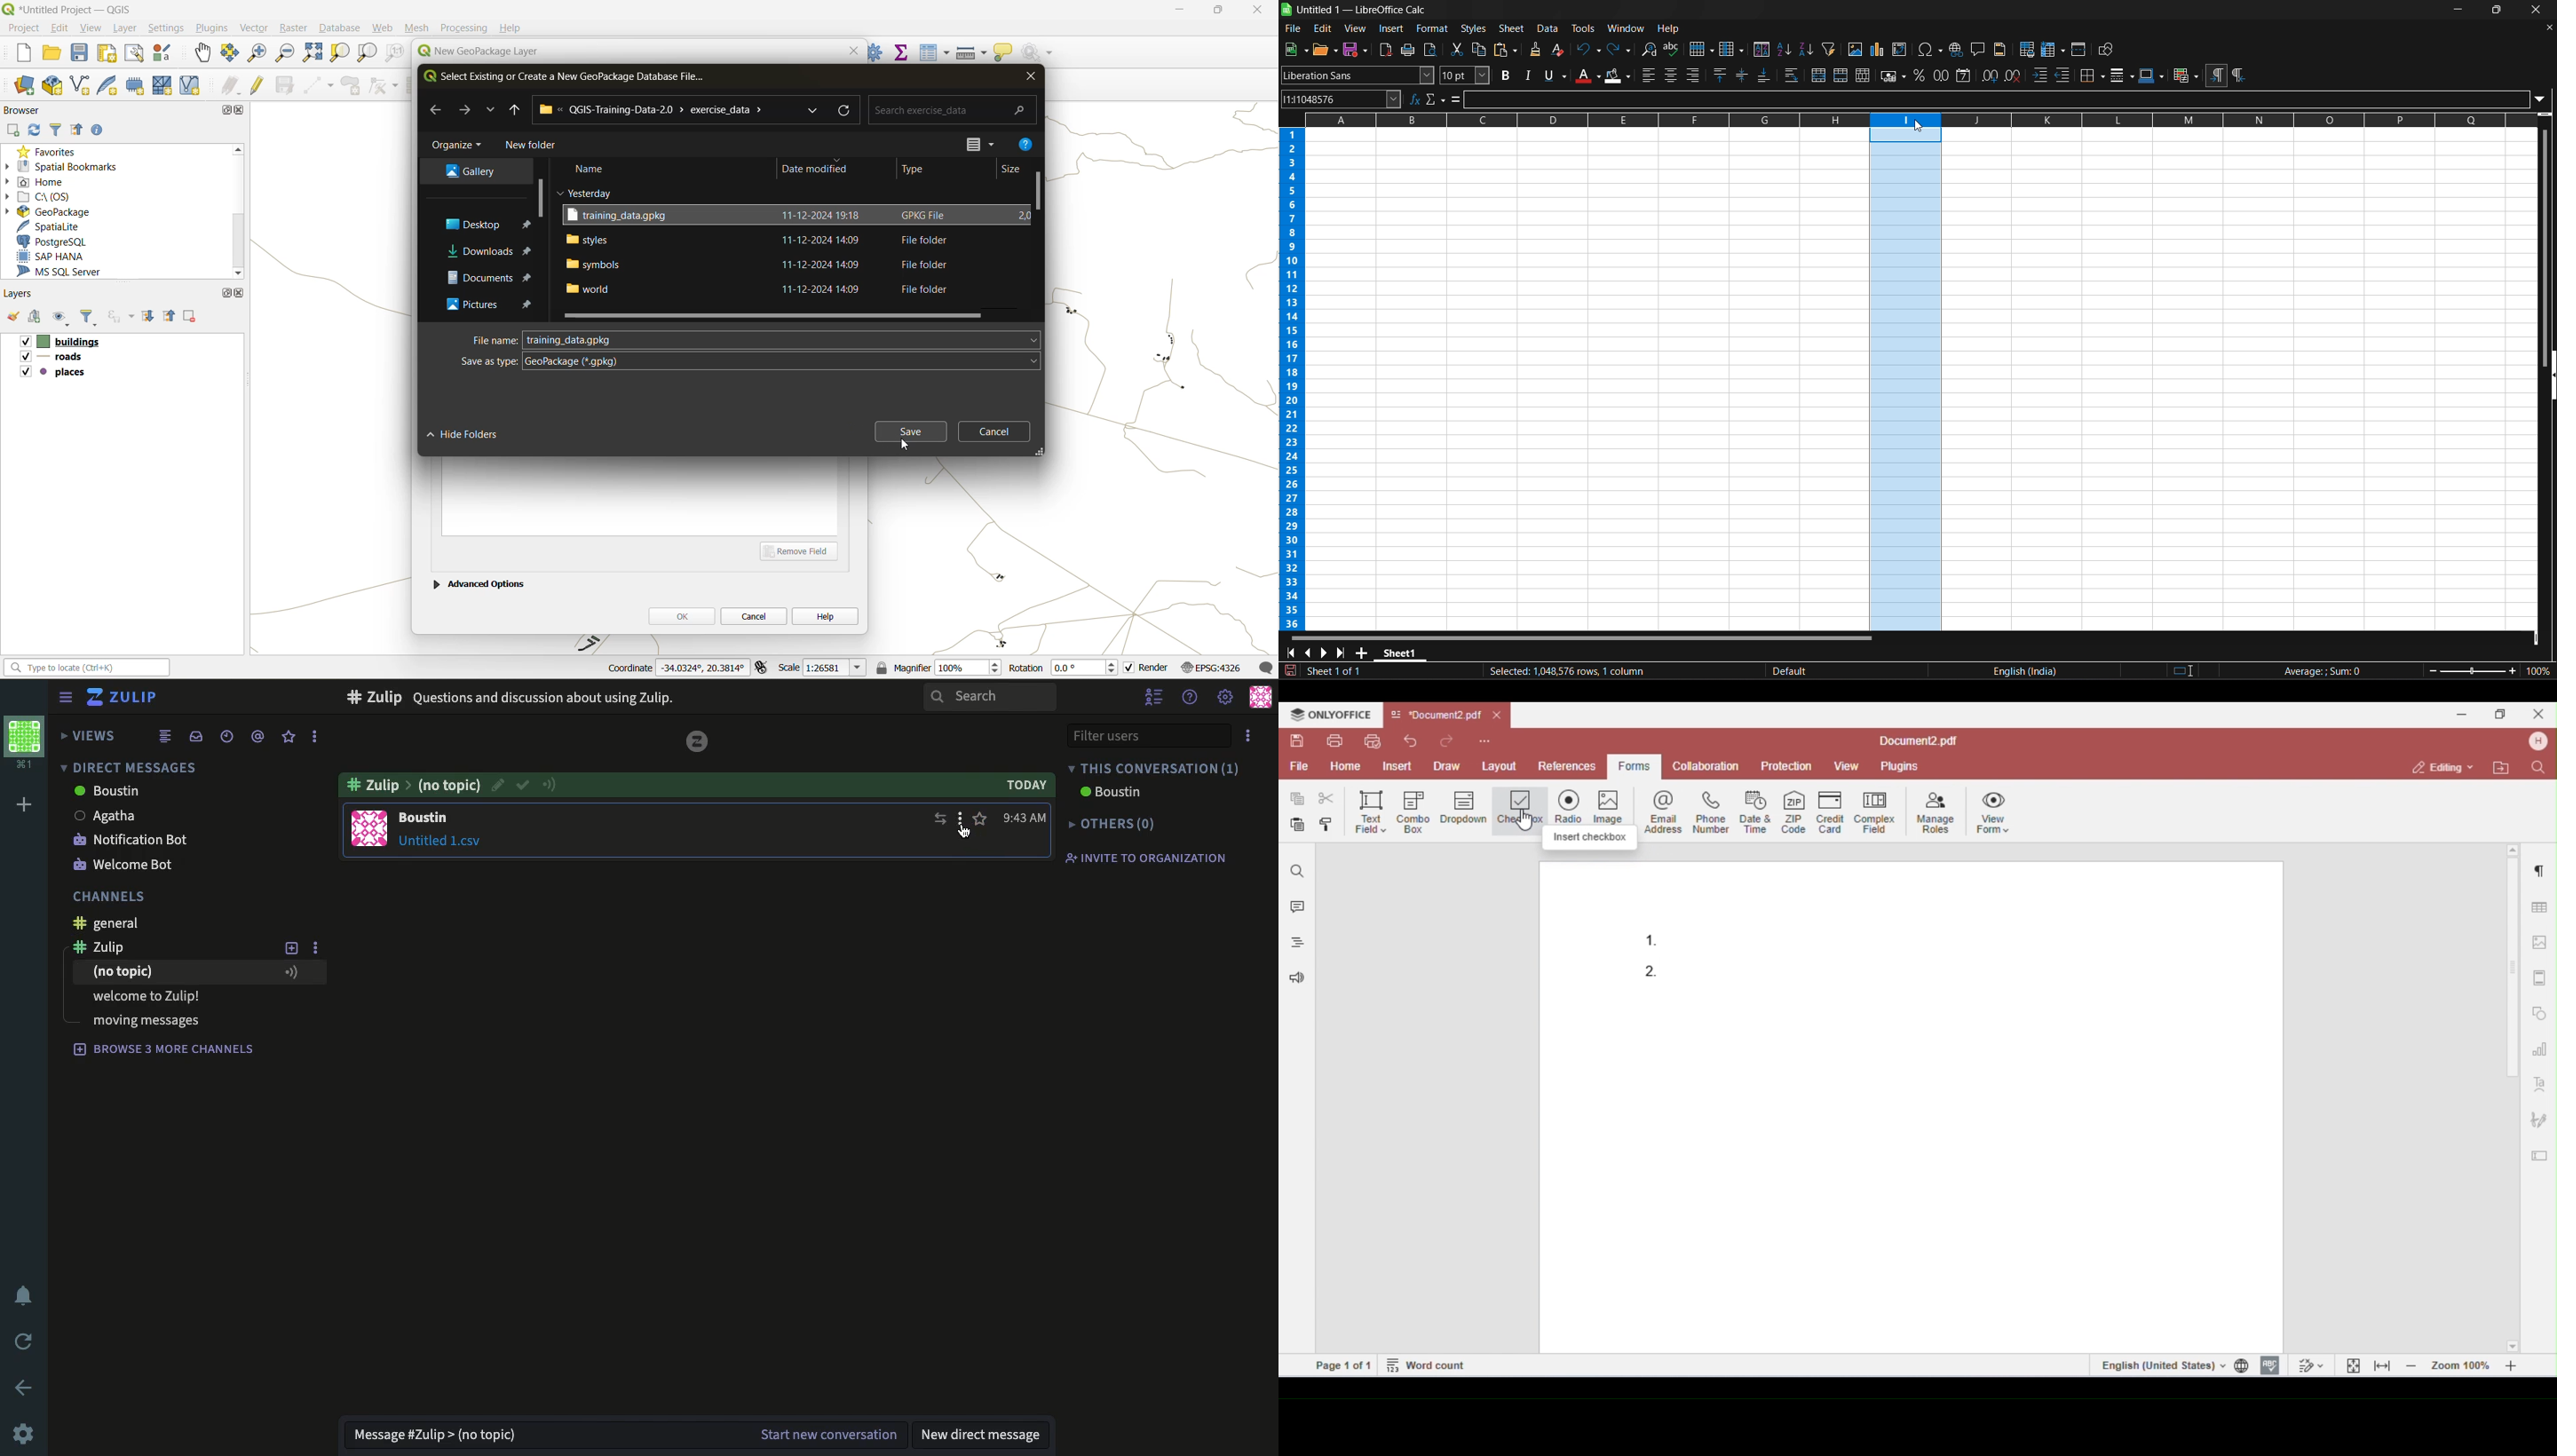 This screenshot has width=2576, height=1456. Describe the element at coordinates (1618, 77) in the screenshot. I see `background color` at that location.